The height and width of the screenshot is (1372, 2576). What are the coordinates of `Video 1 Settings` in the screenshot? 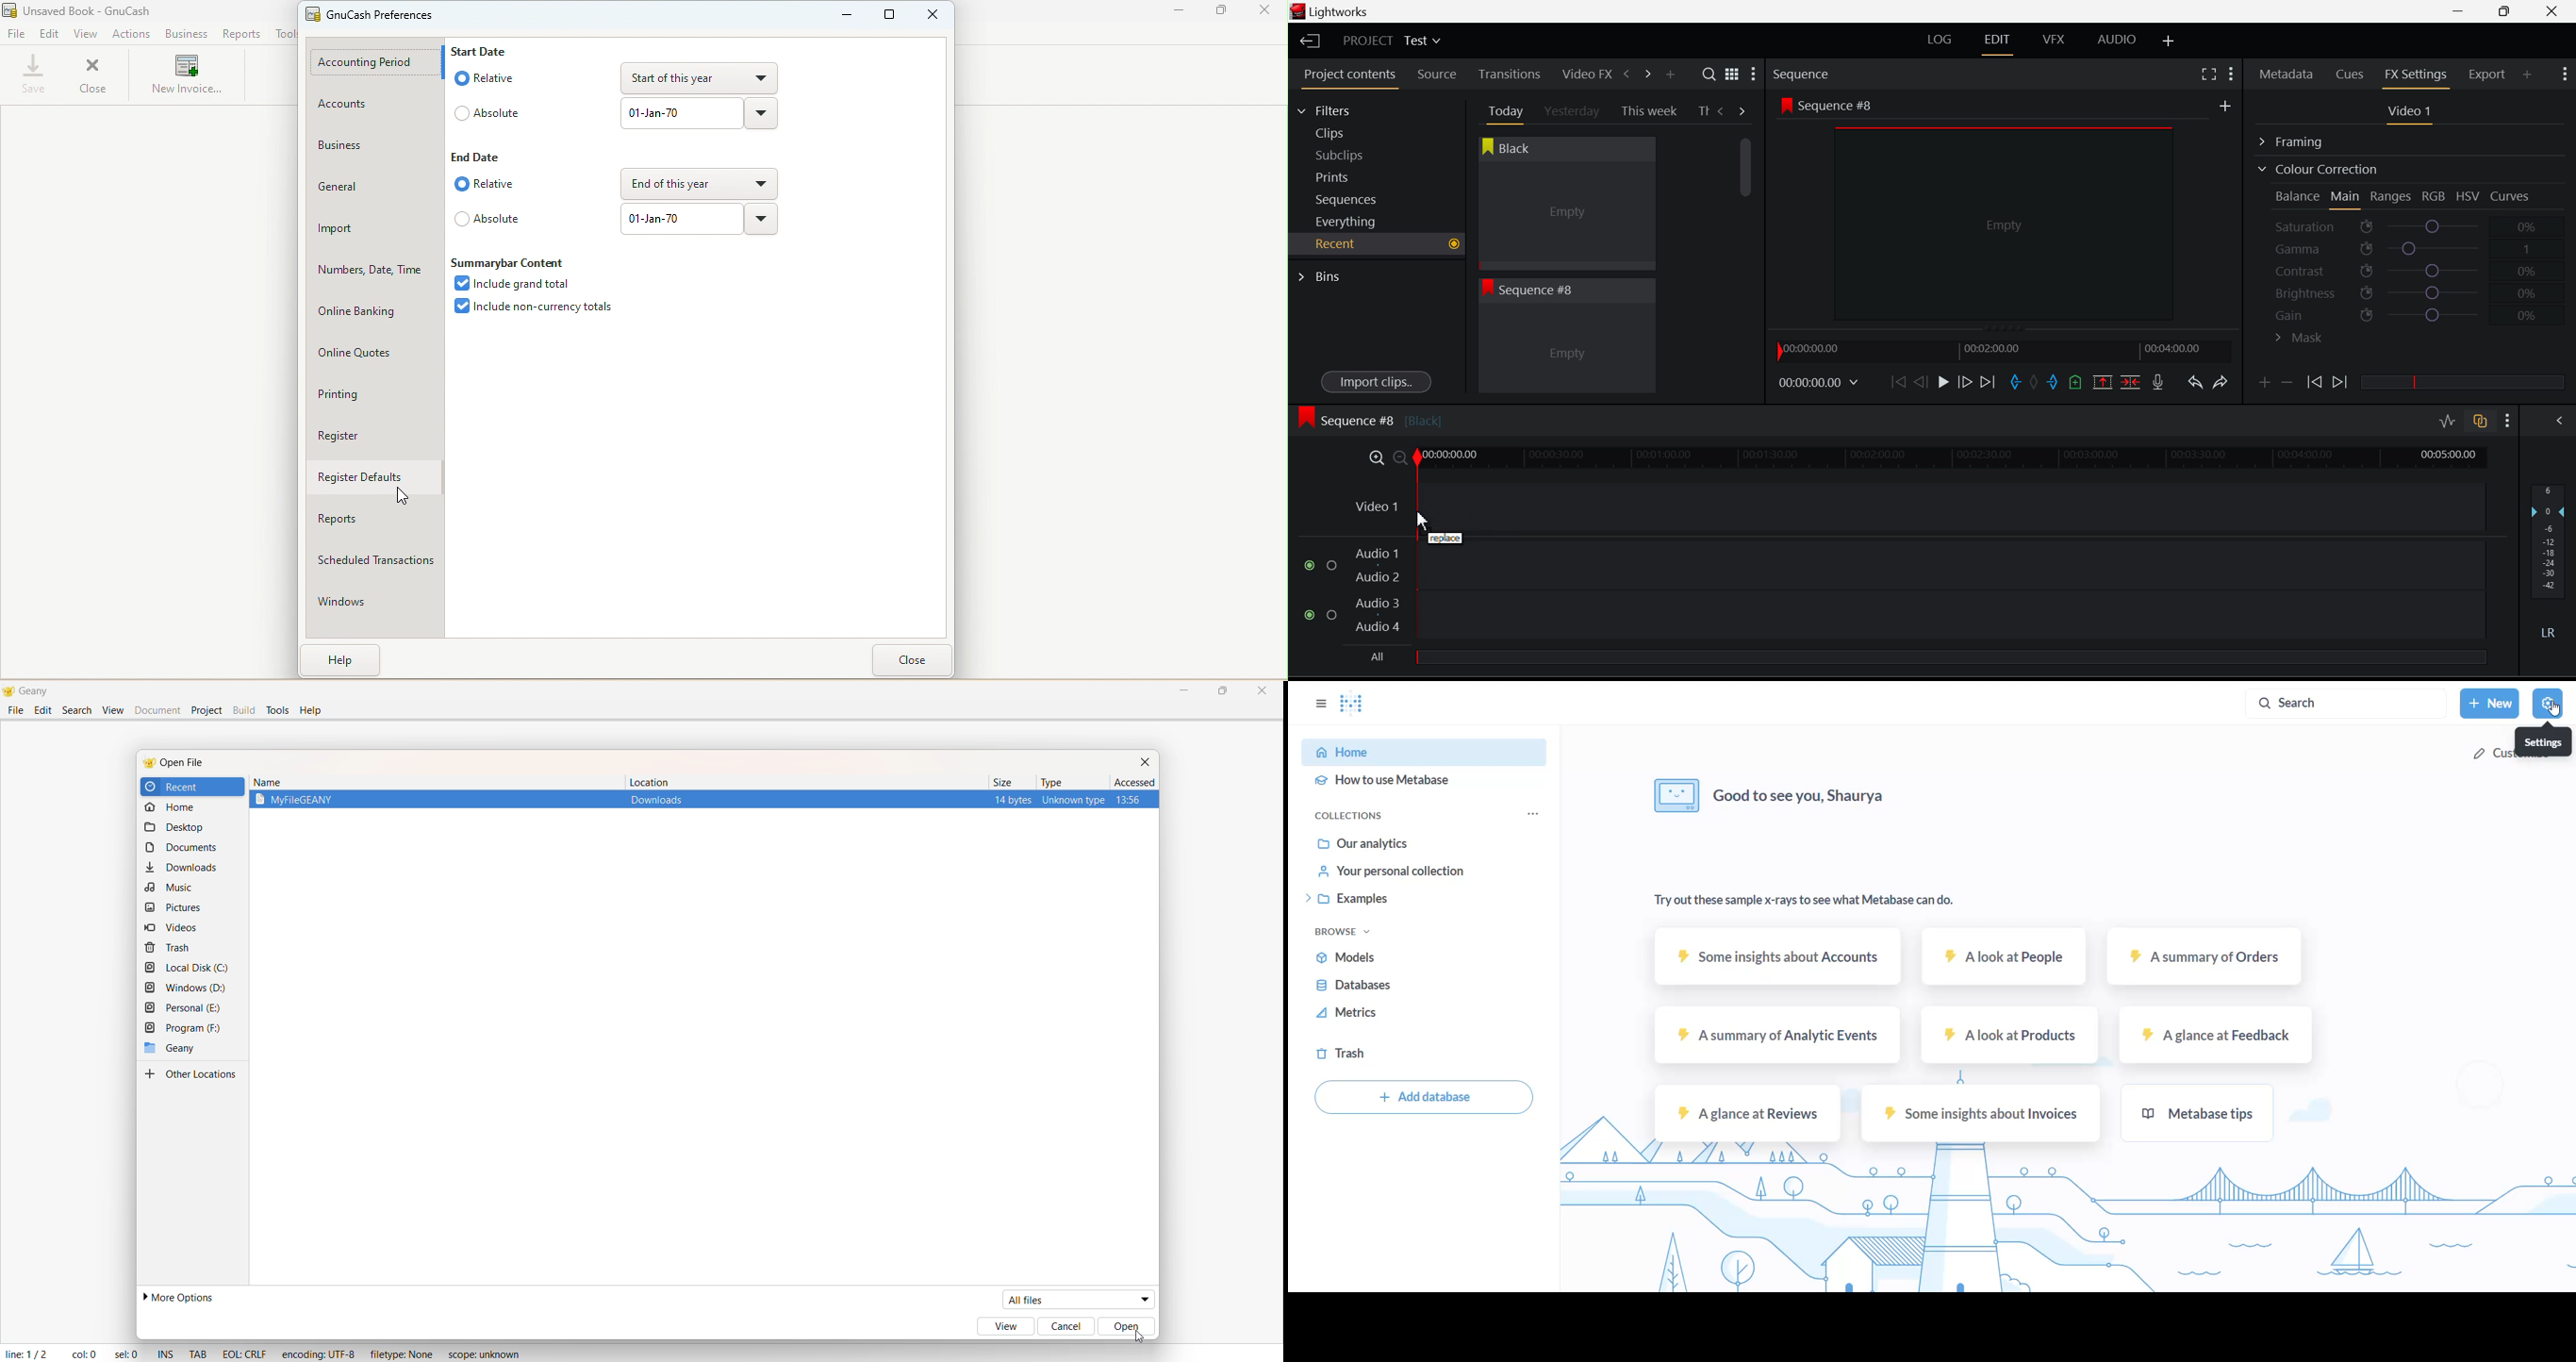 It's located at (2412, 114).